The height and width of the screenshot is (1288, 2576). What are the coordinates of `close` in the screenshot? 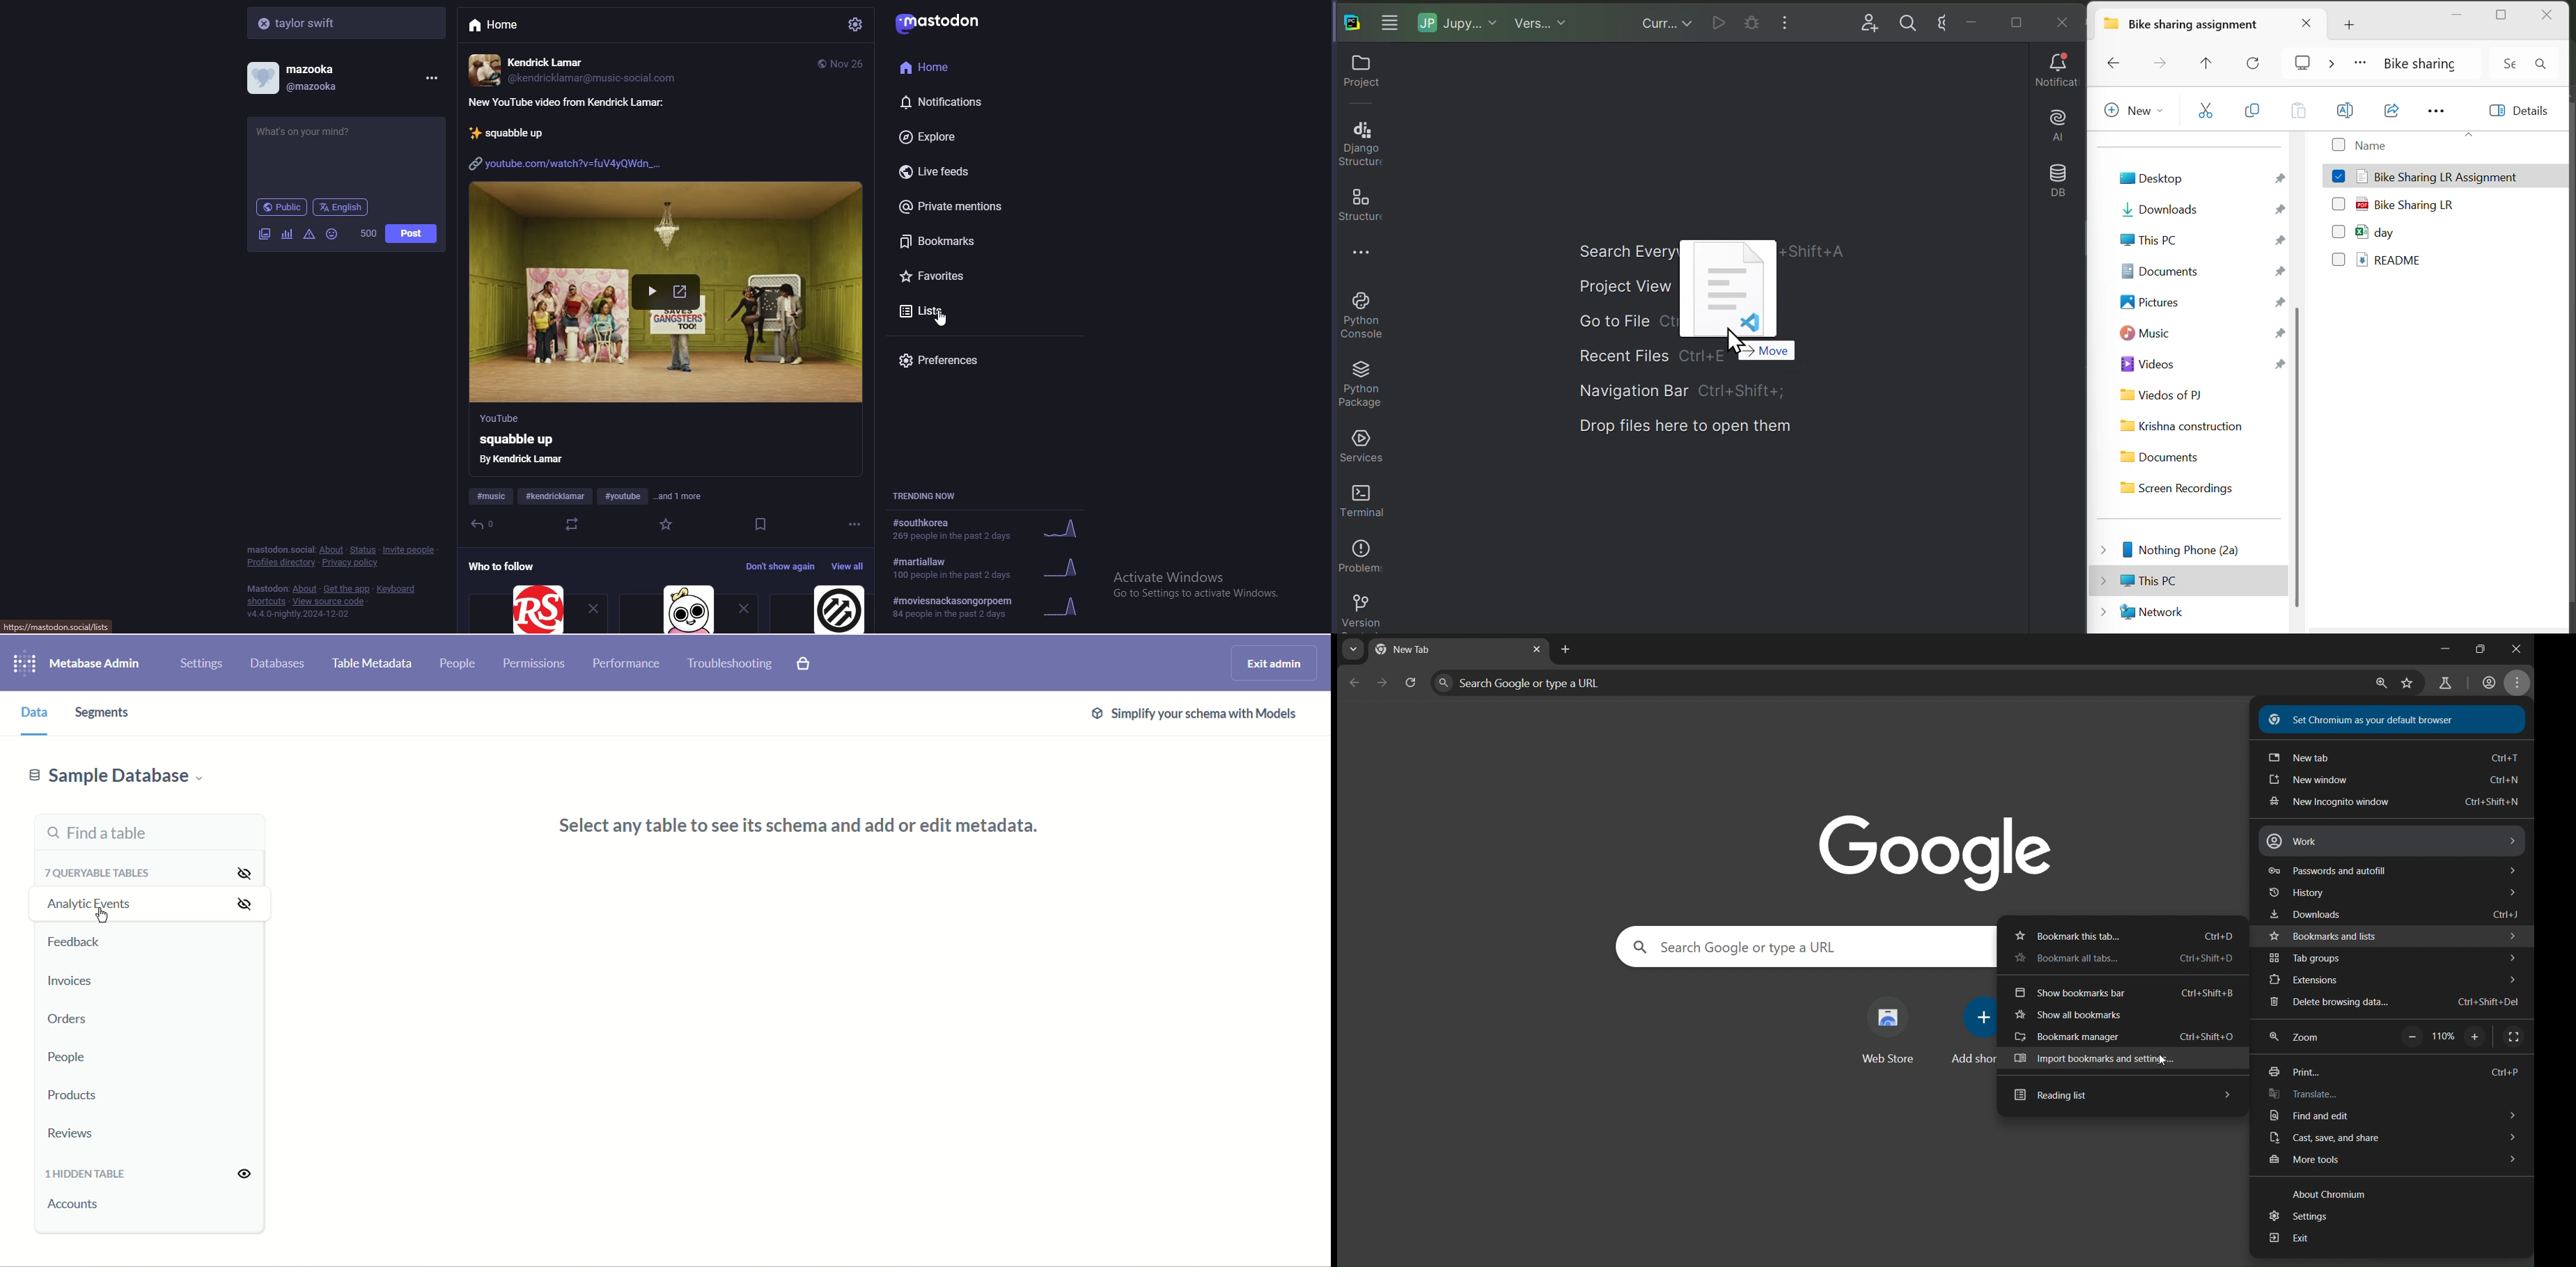 It's located at (2548, 17).